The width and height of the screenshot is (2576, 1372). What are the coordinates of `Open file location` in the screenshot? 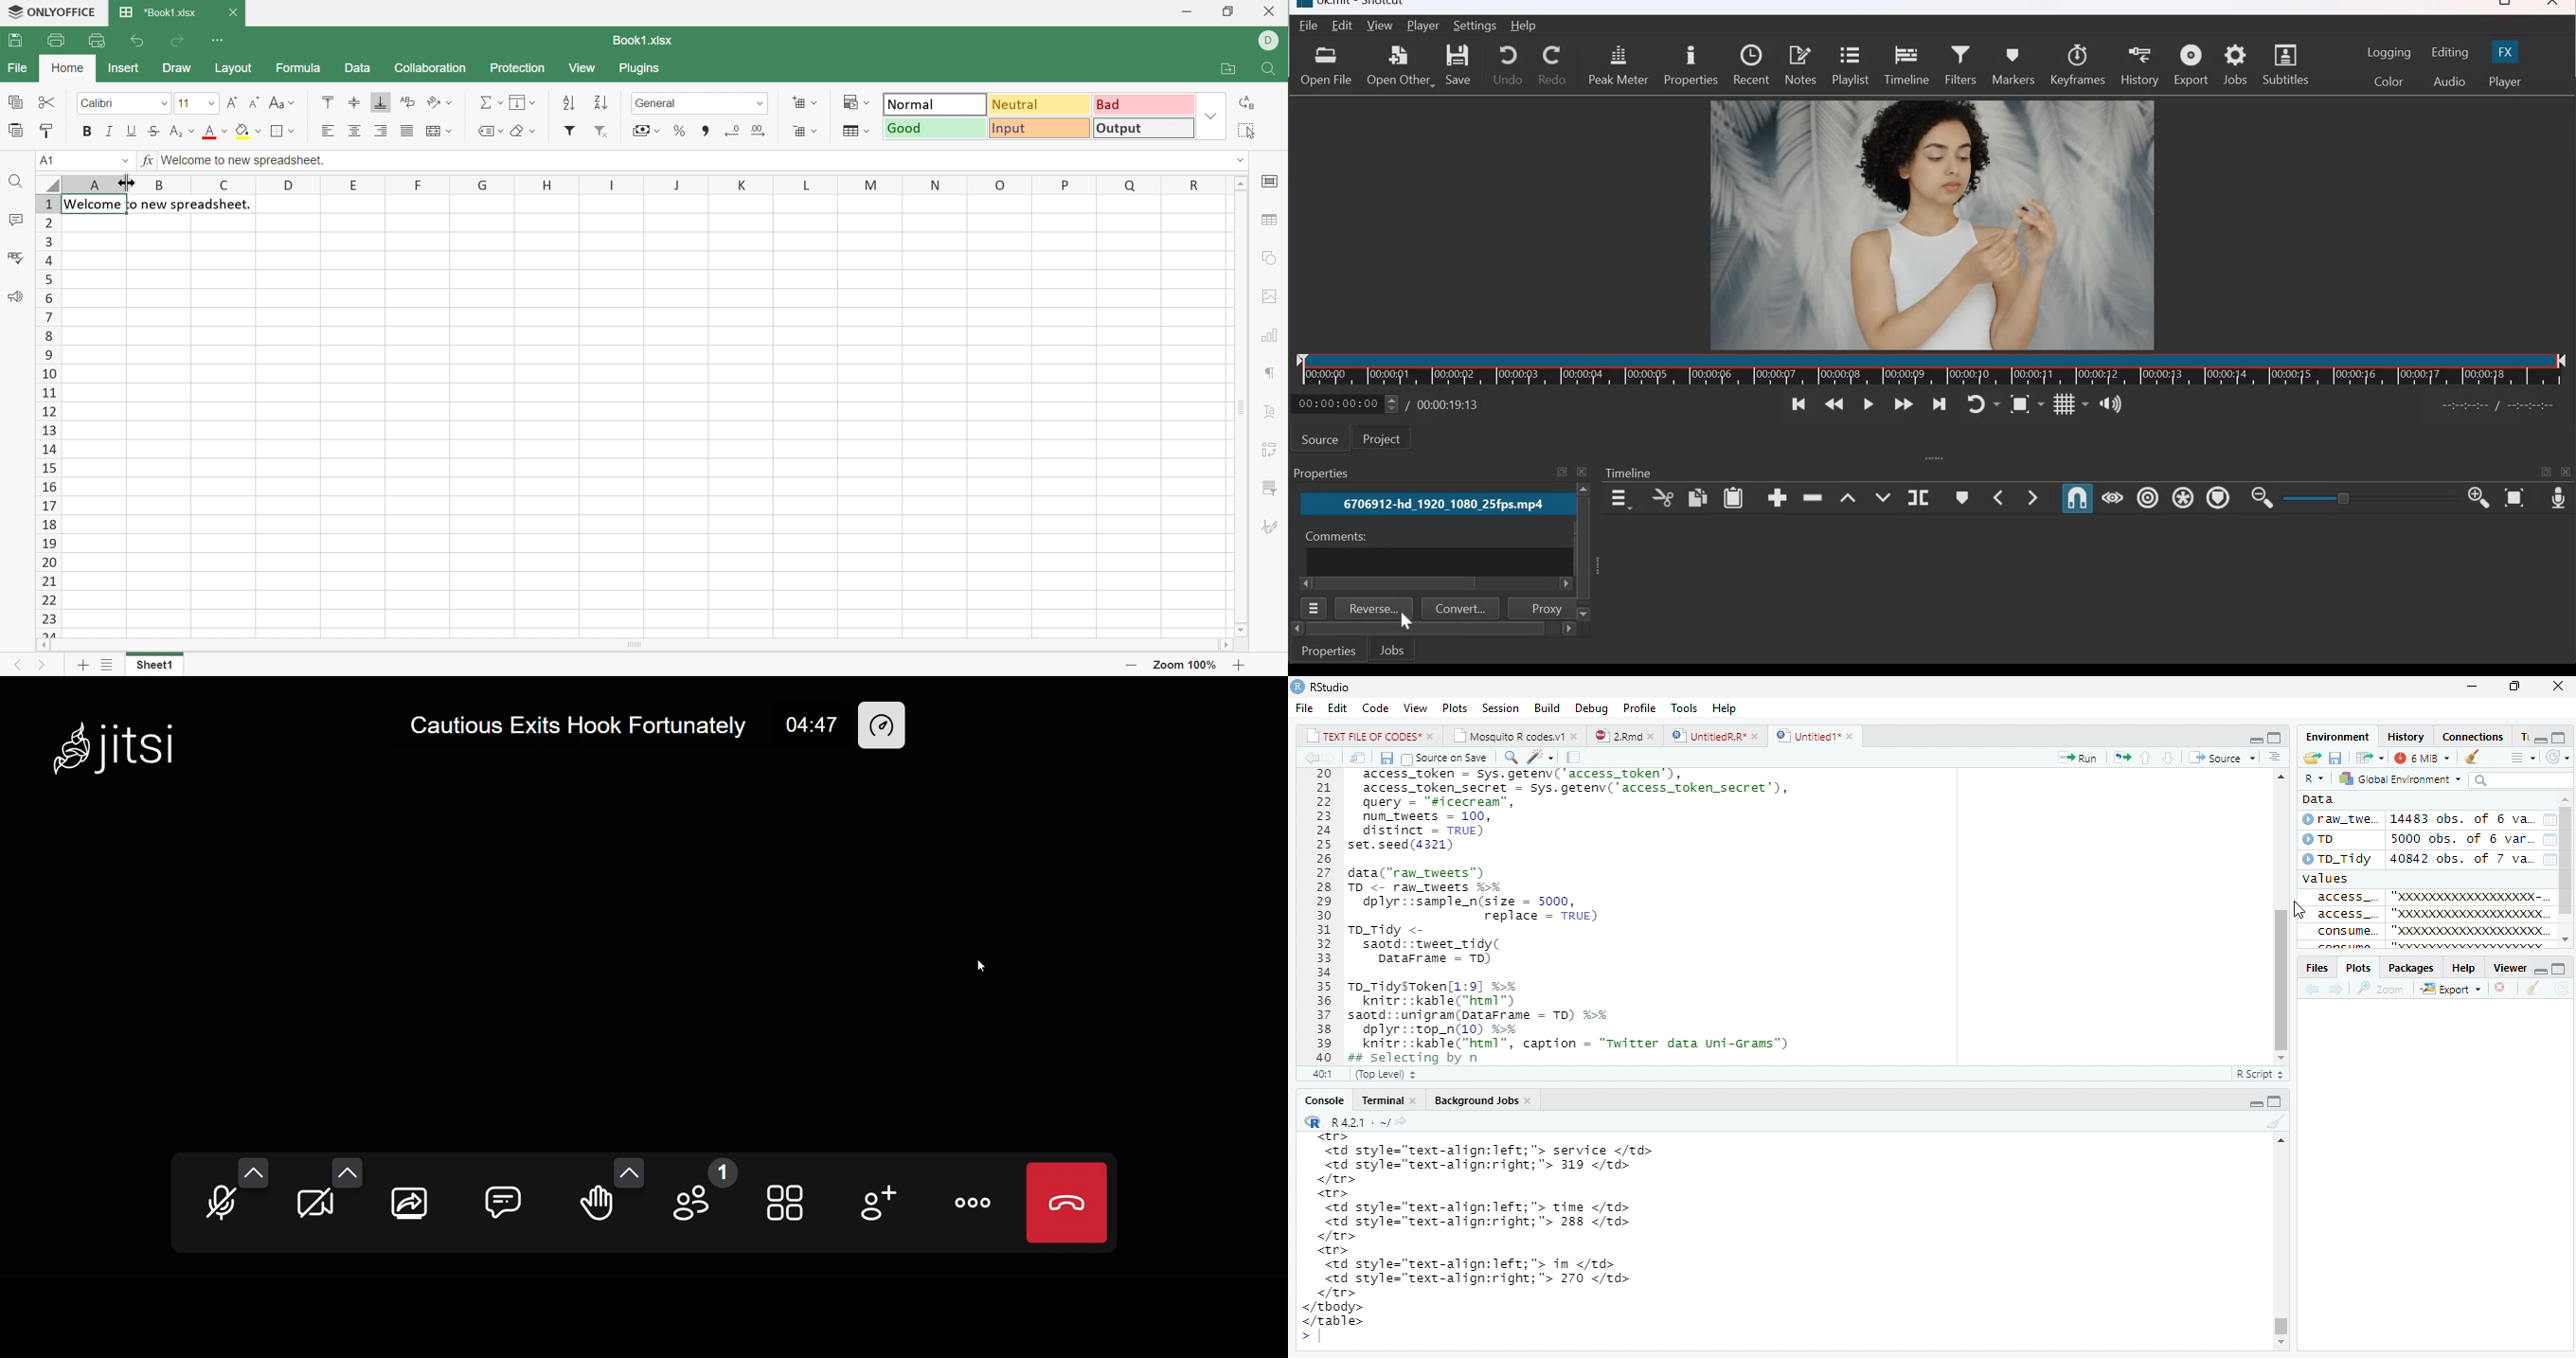 It's located at (1227, 69).